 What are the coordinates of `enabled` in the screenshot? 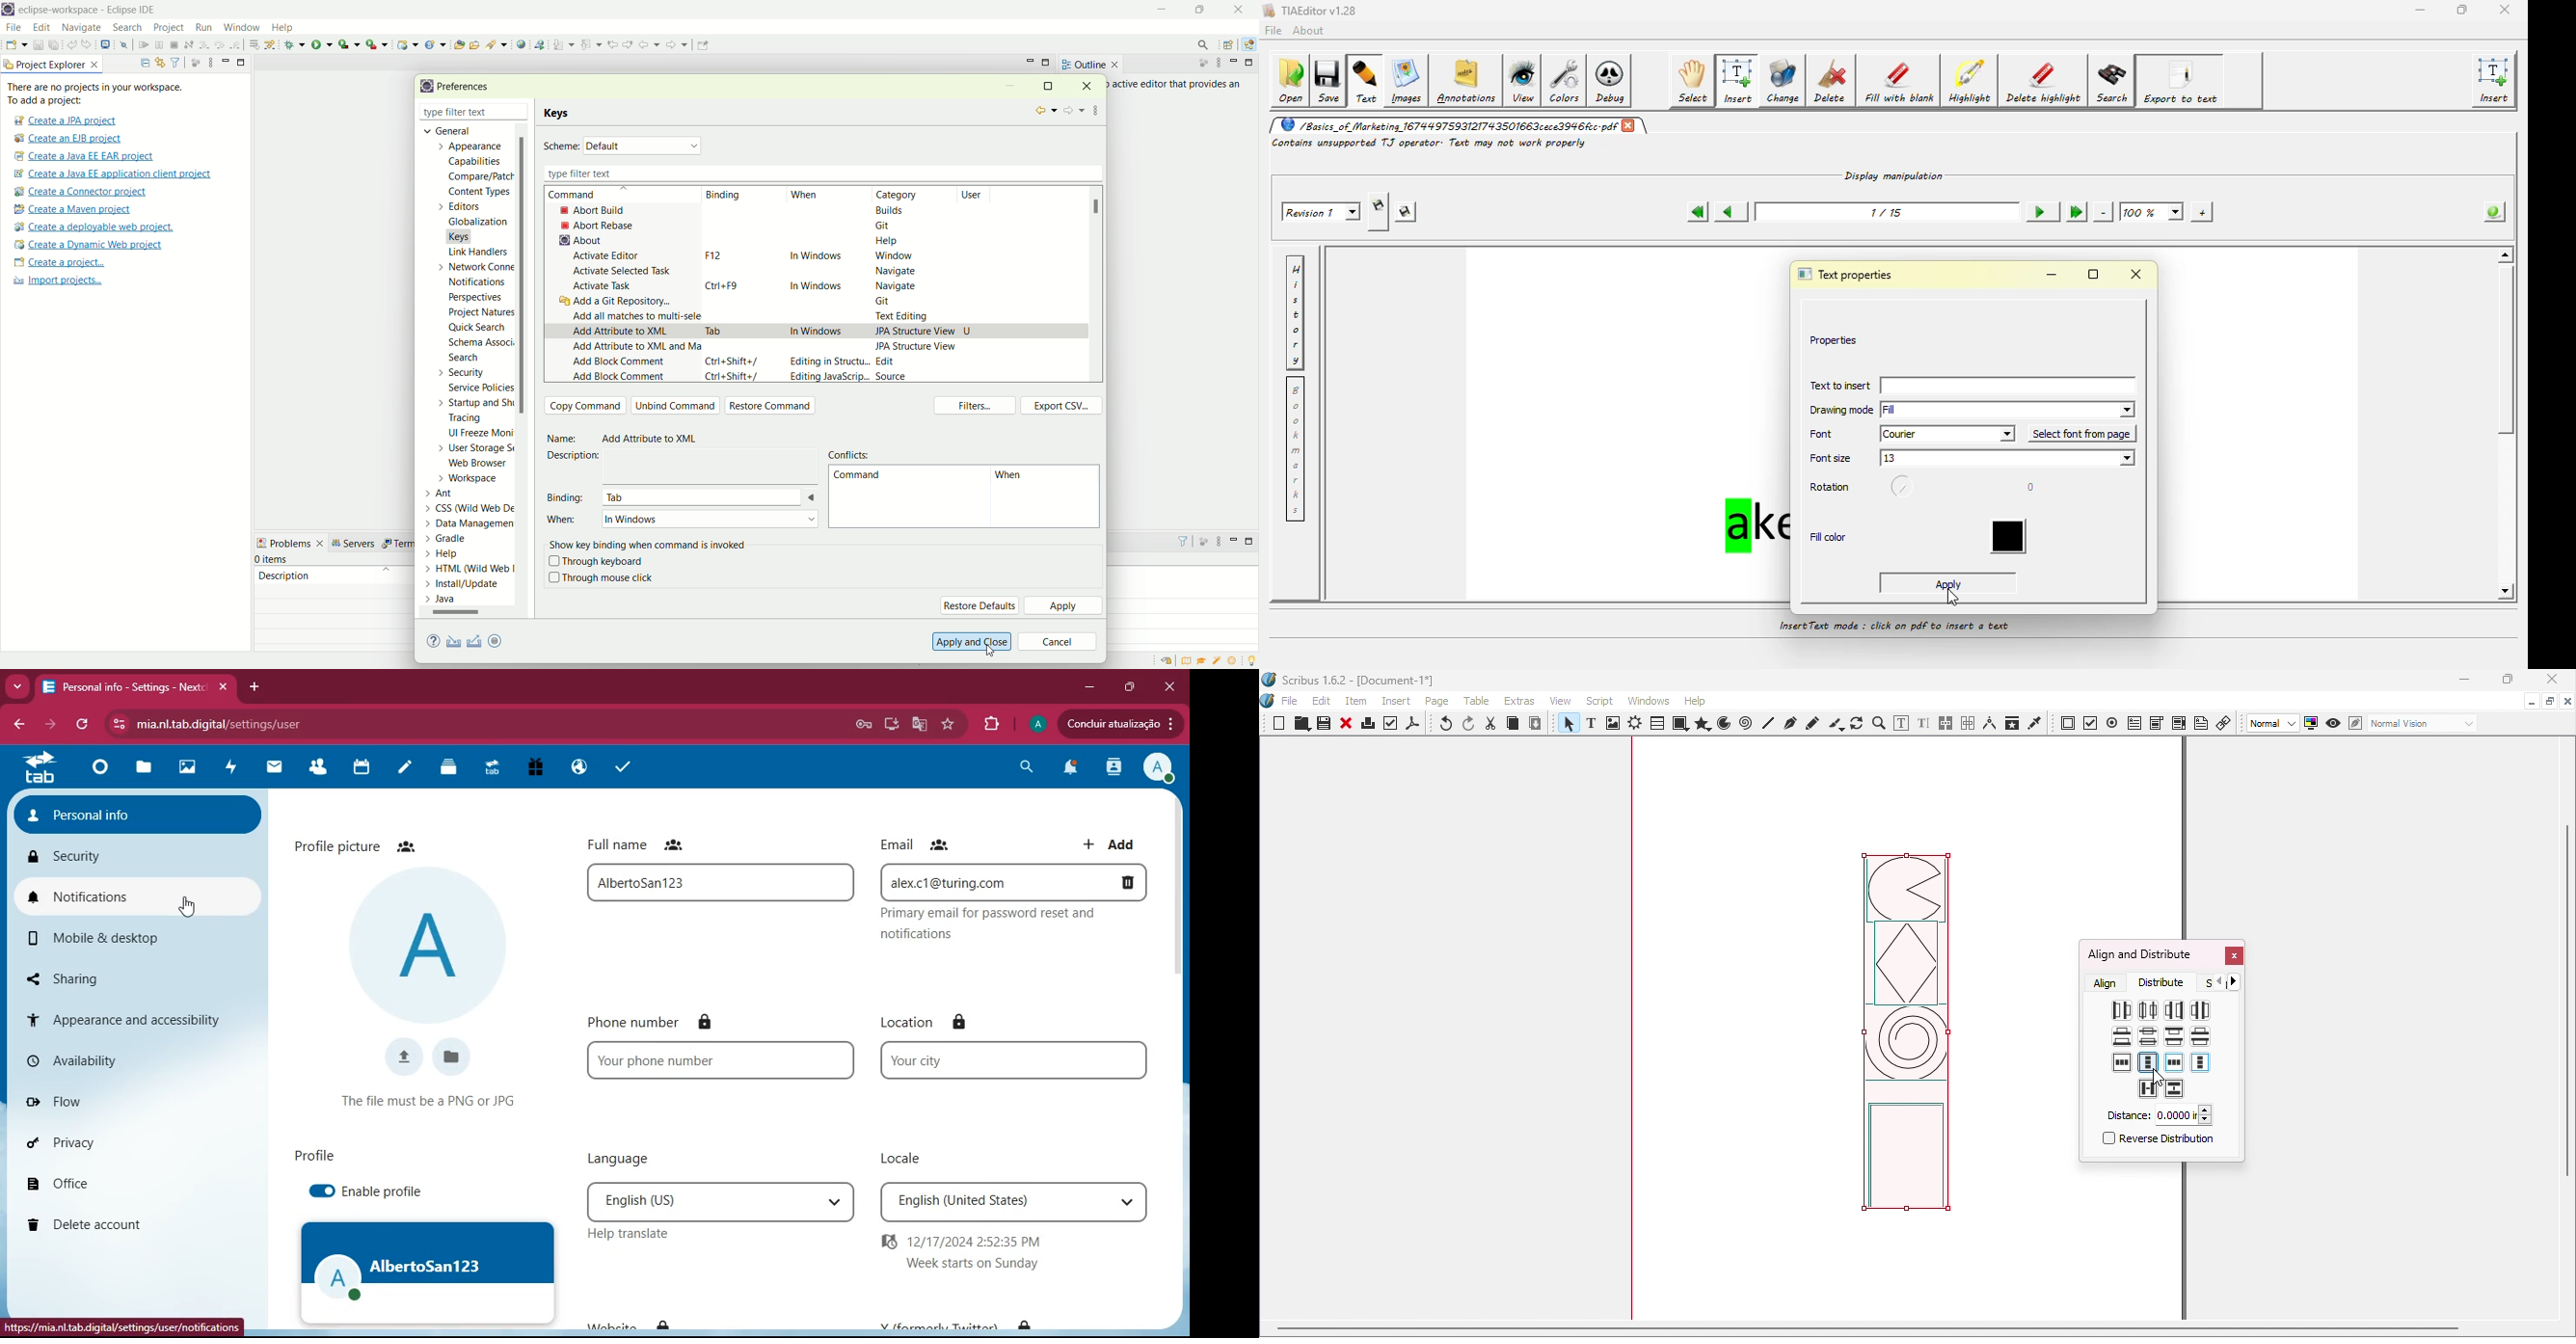 It's located at (317, 1193).